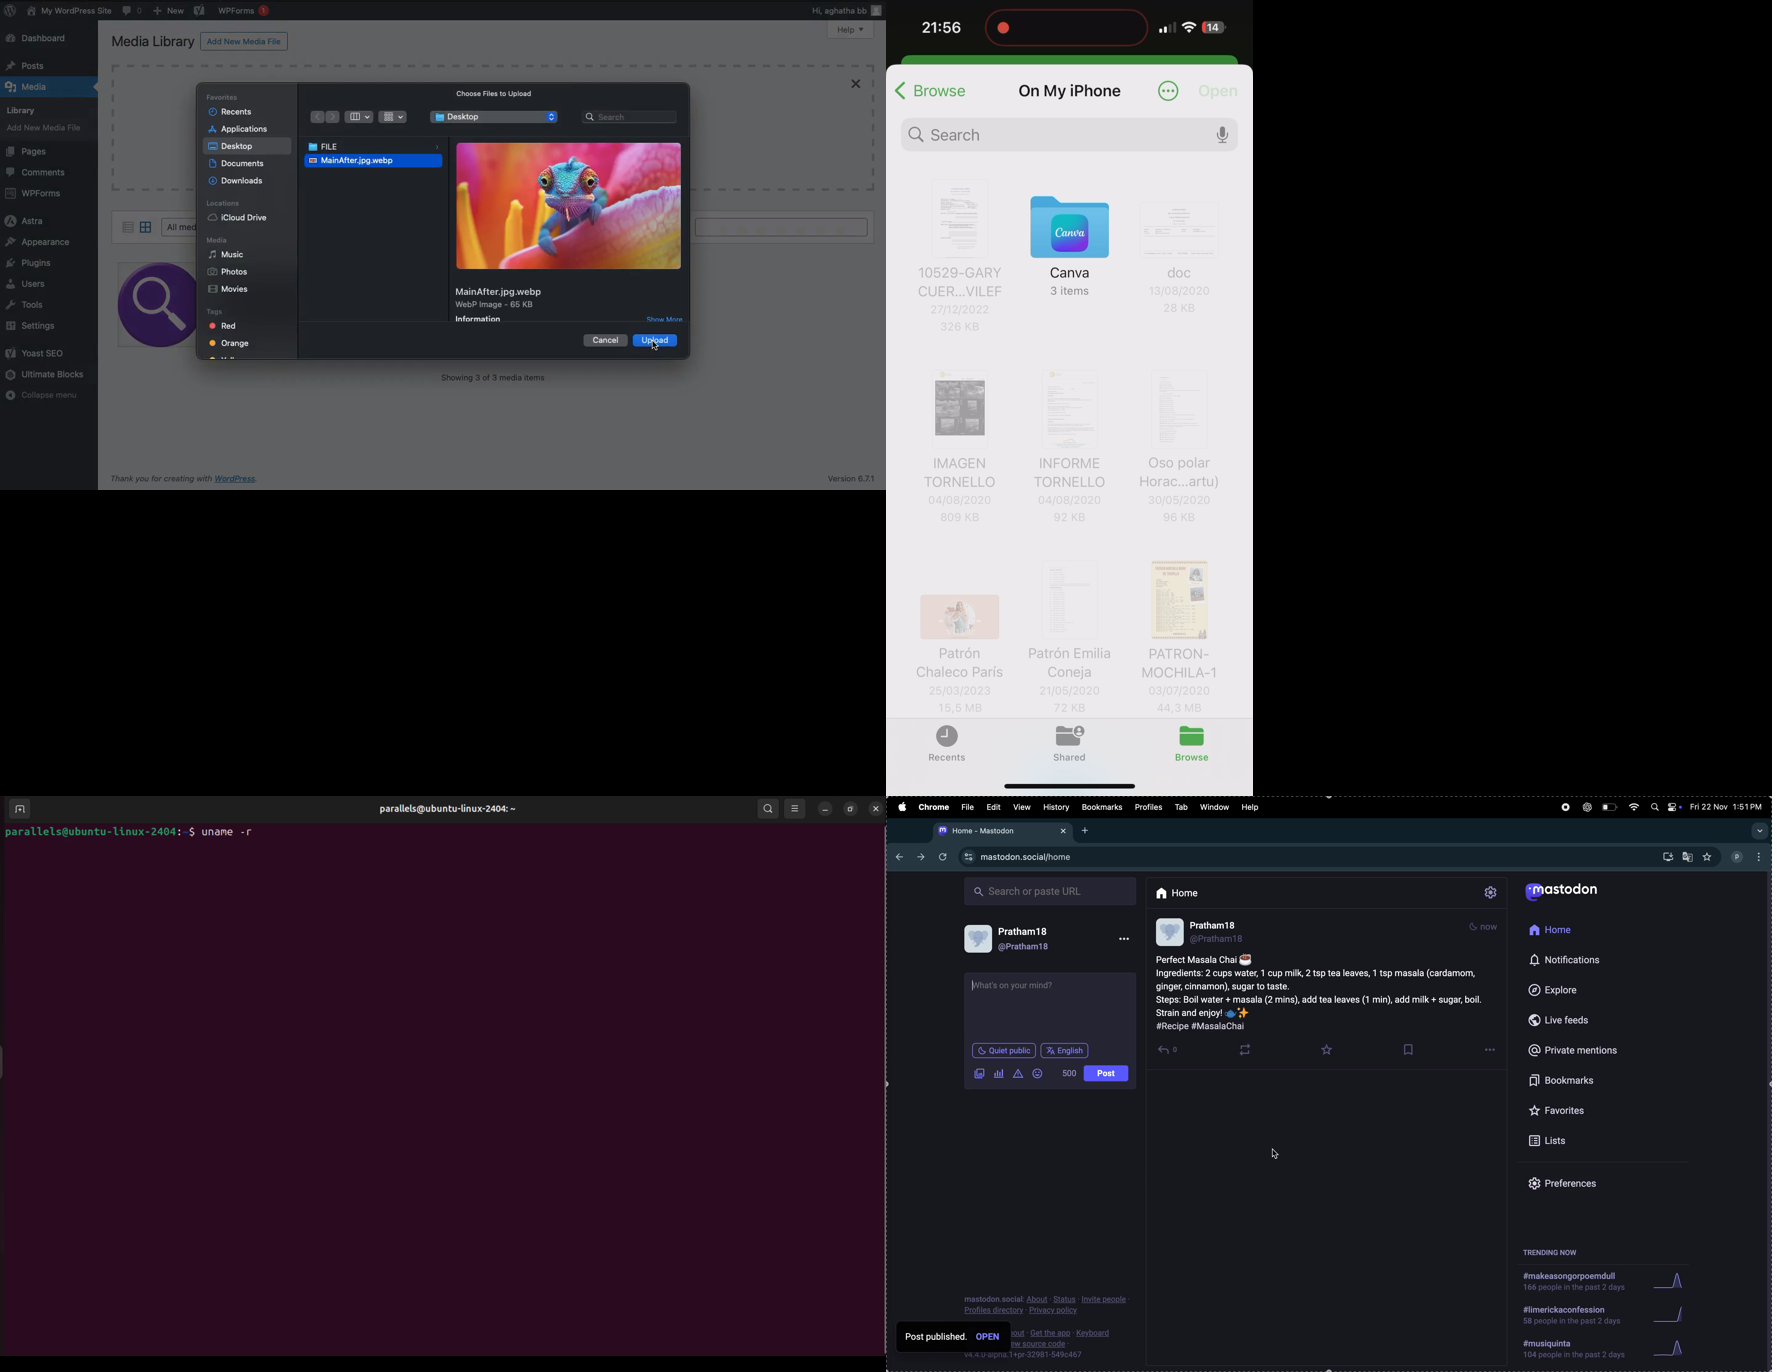 The image size is (1792, 1372). What do you see at coordinates (10, 10) in the screenshot?
I see `WordPress logo` at bounding box center [10, 10].